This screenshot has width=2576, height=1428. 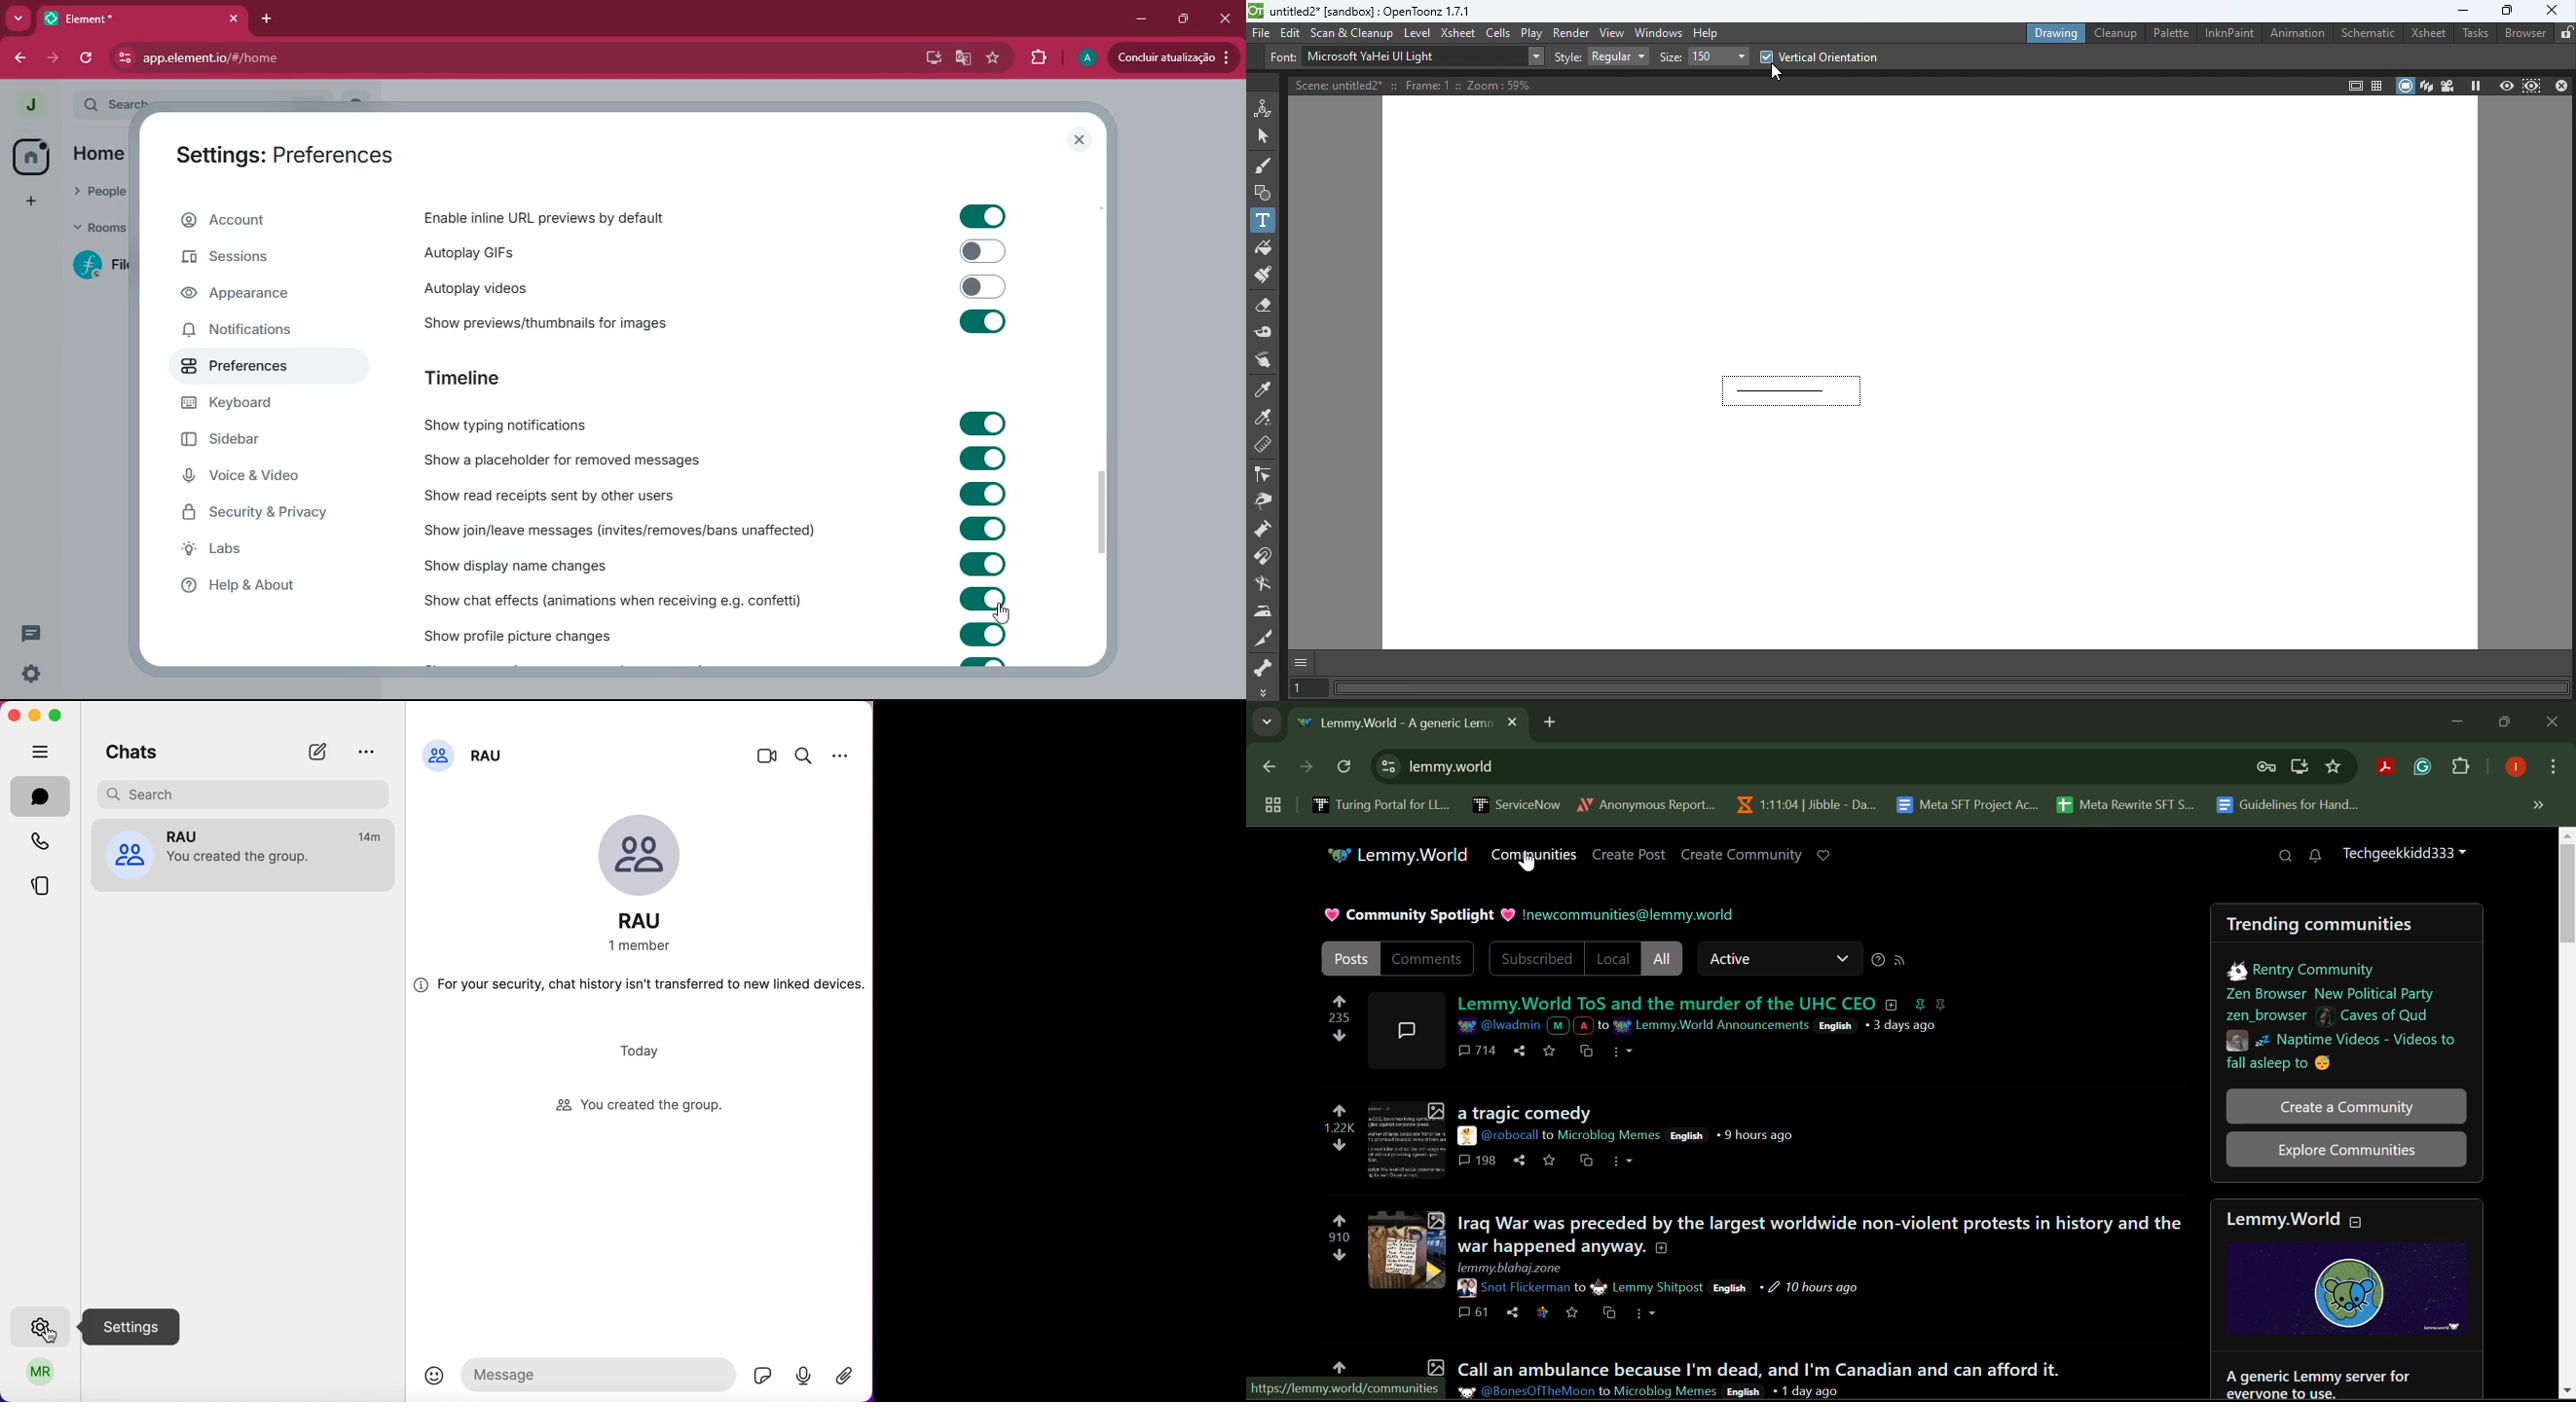 What do you see at coordinates (562, 495) in the screenshot?
I see `show read receipts sent by other users` at bounding box center [562, 495].